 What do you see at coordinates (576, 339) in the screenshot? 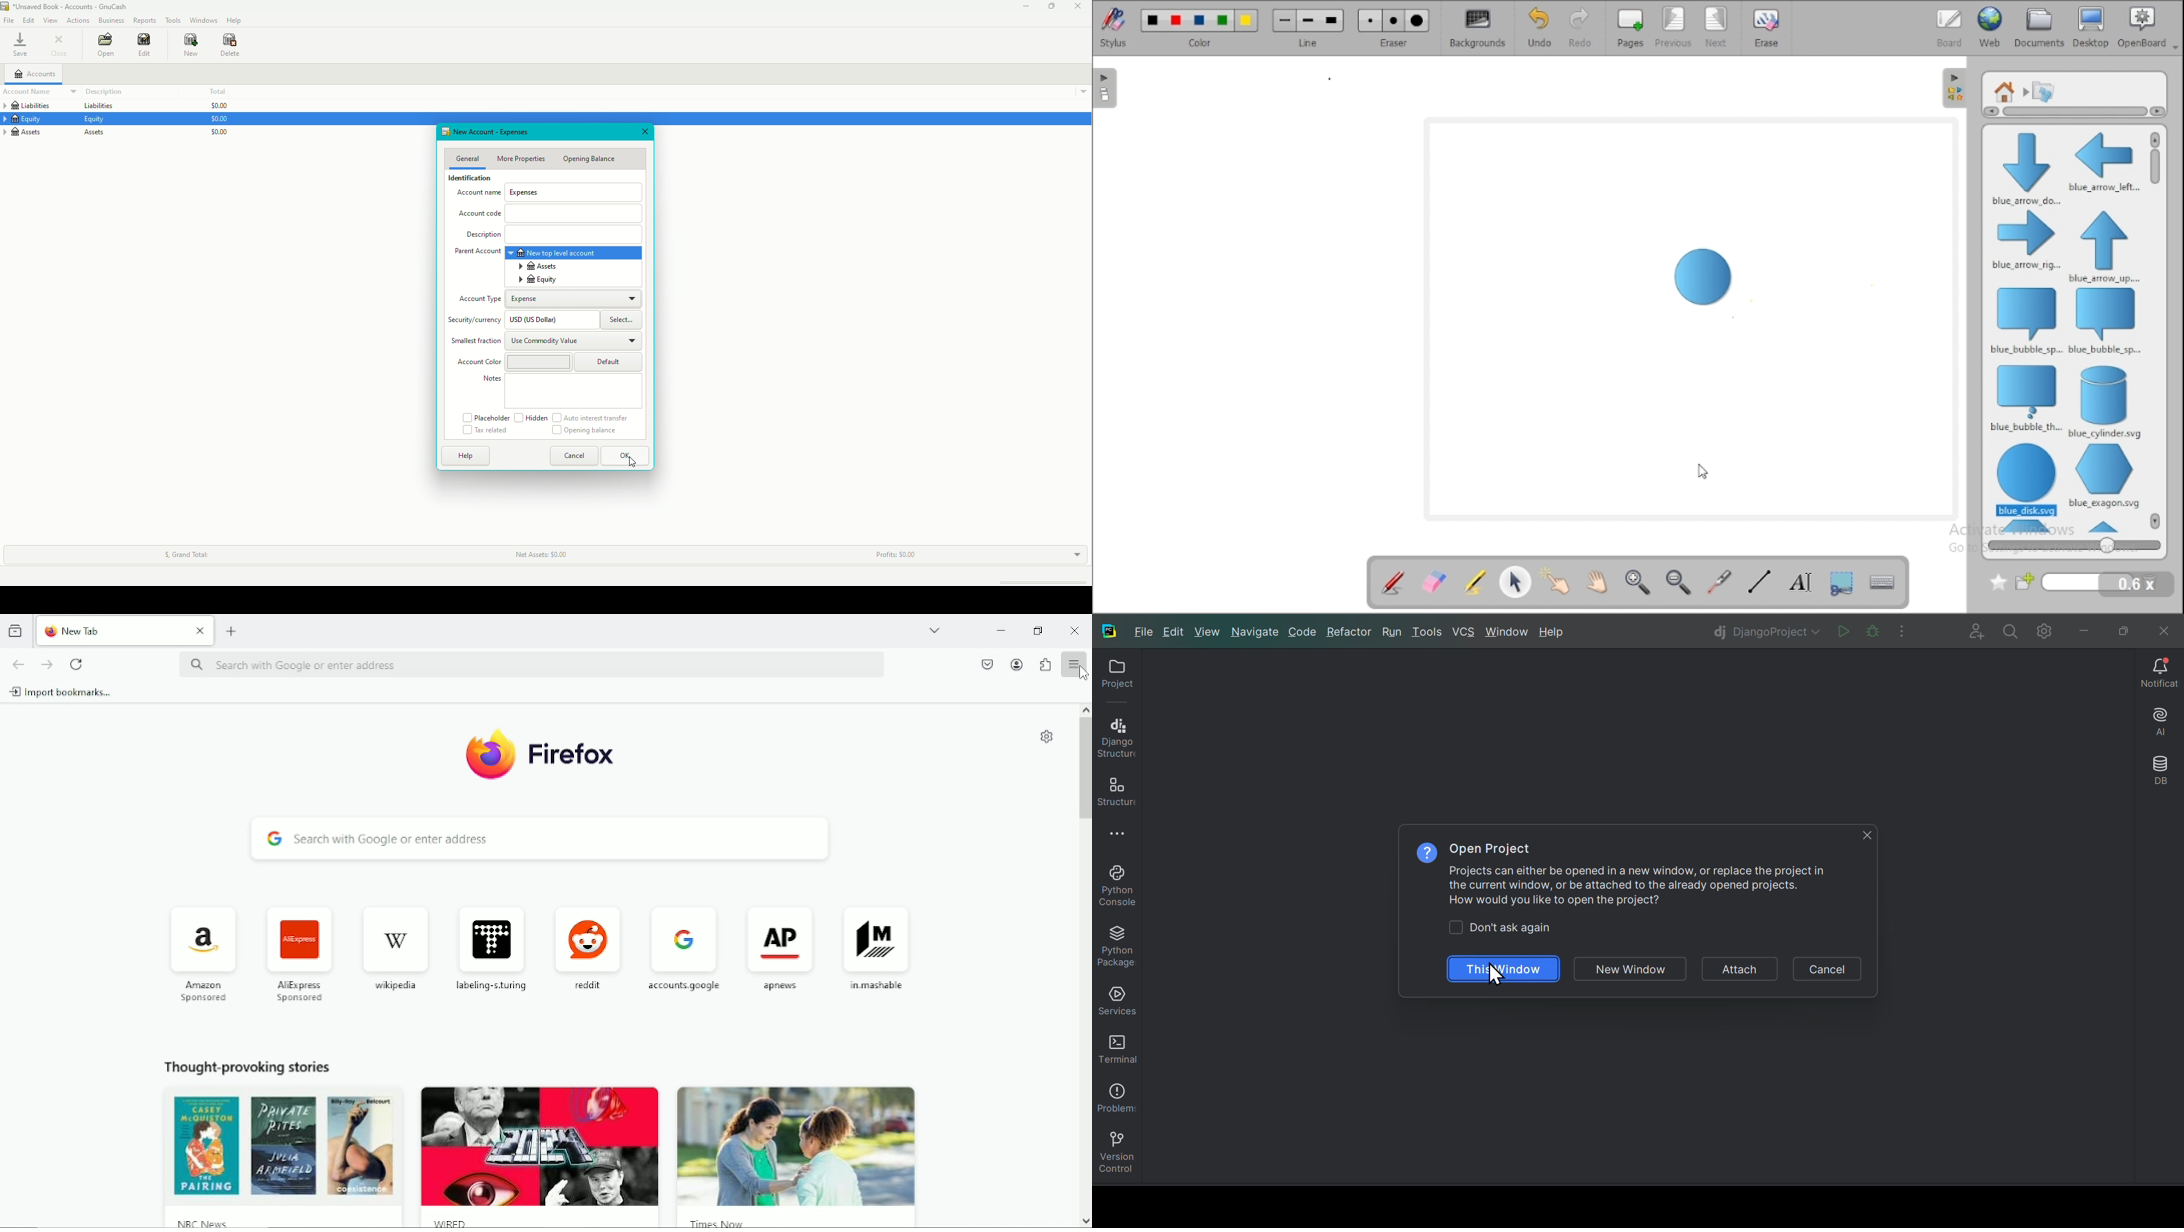
I see `Income` at bounding box center [576, 339].